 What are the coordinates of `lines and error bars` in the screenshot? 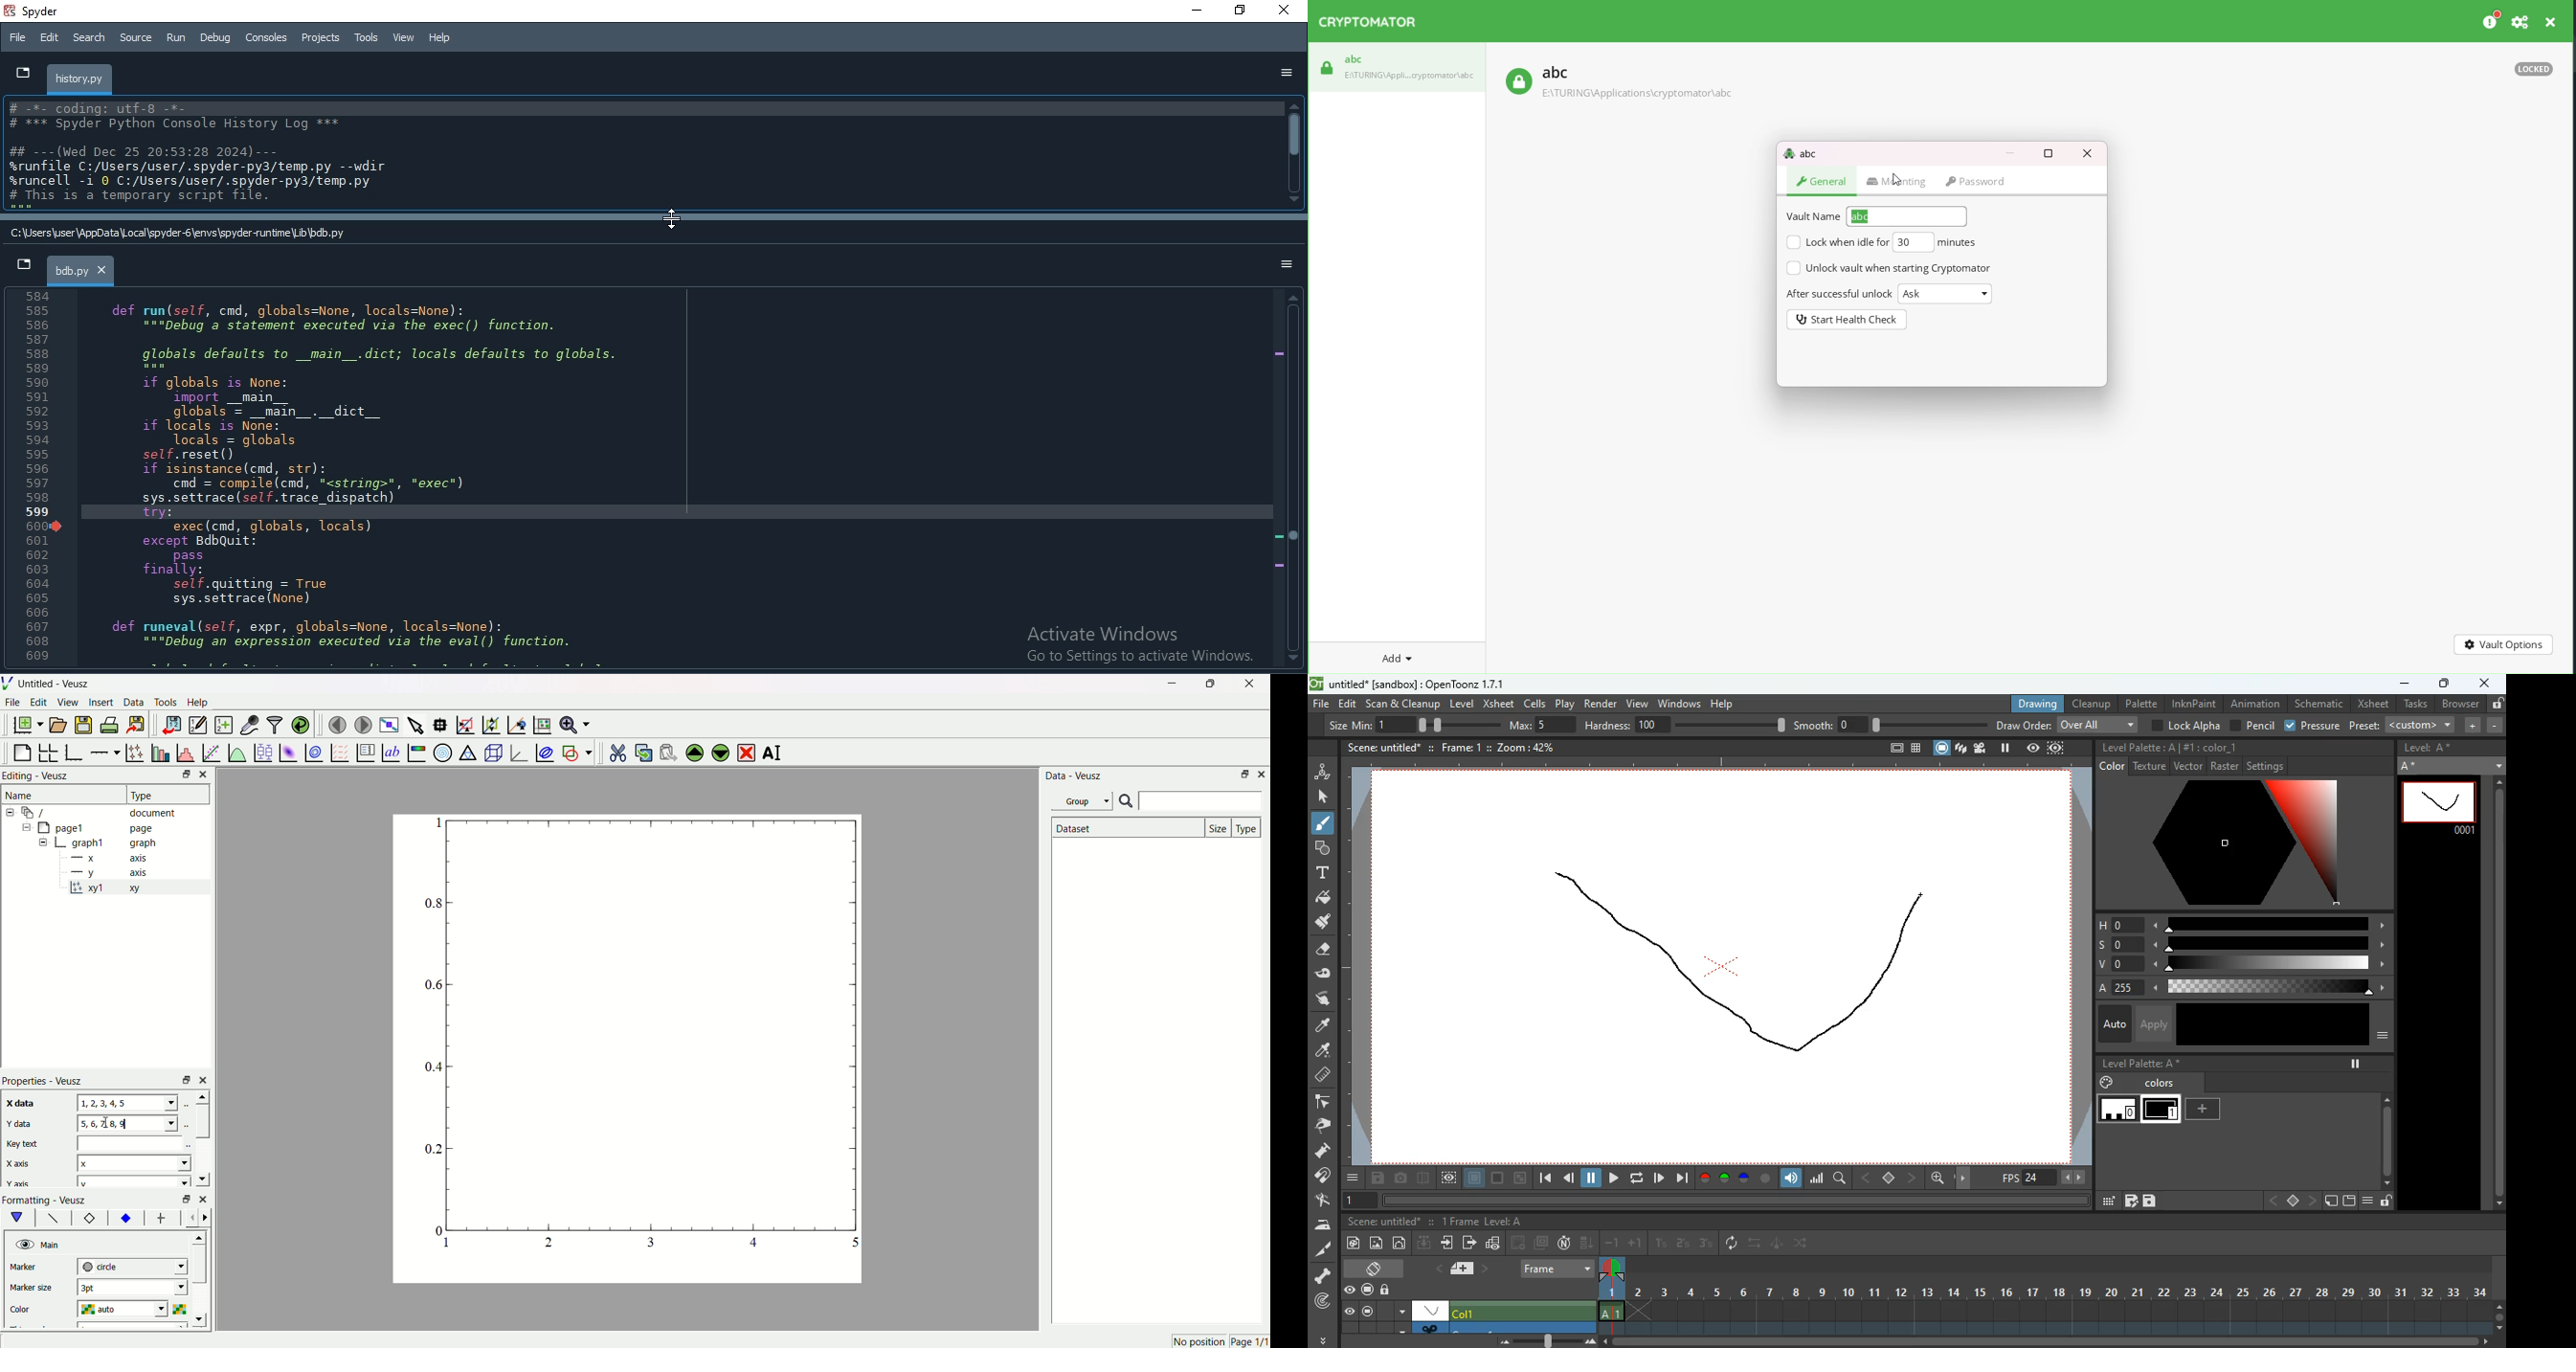 It's located at (134, 751).